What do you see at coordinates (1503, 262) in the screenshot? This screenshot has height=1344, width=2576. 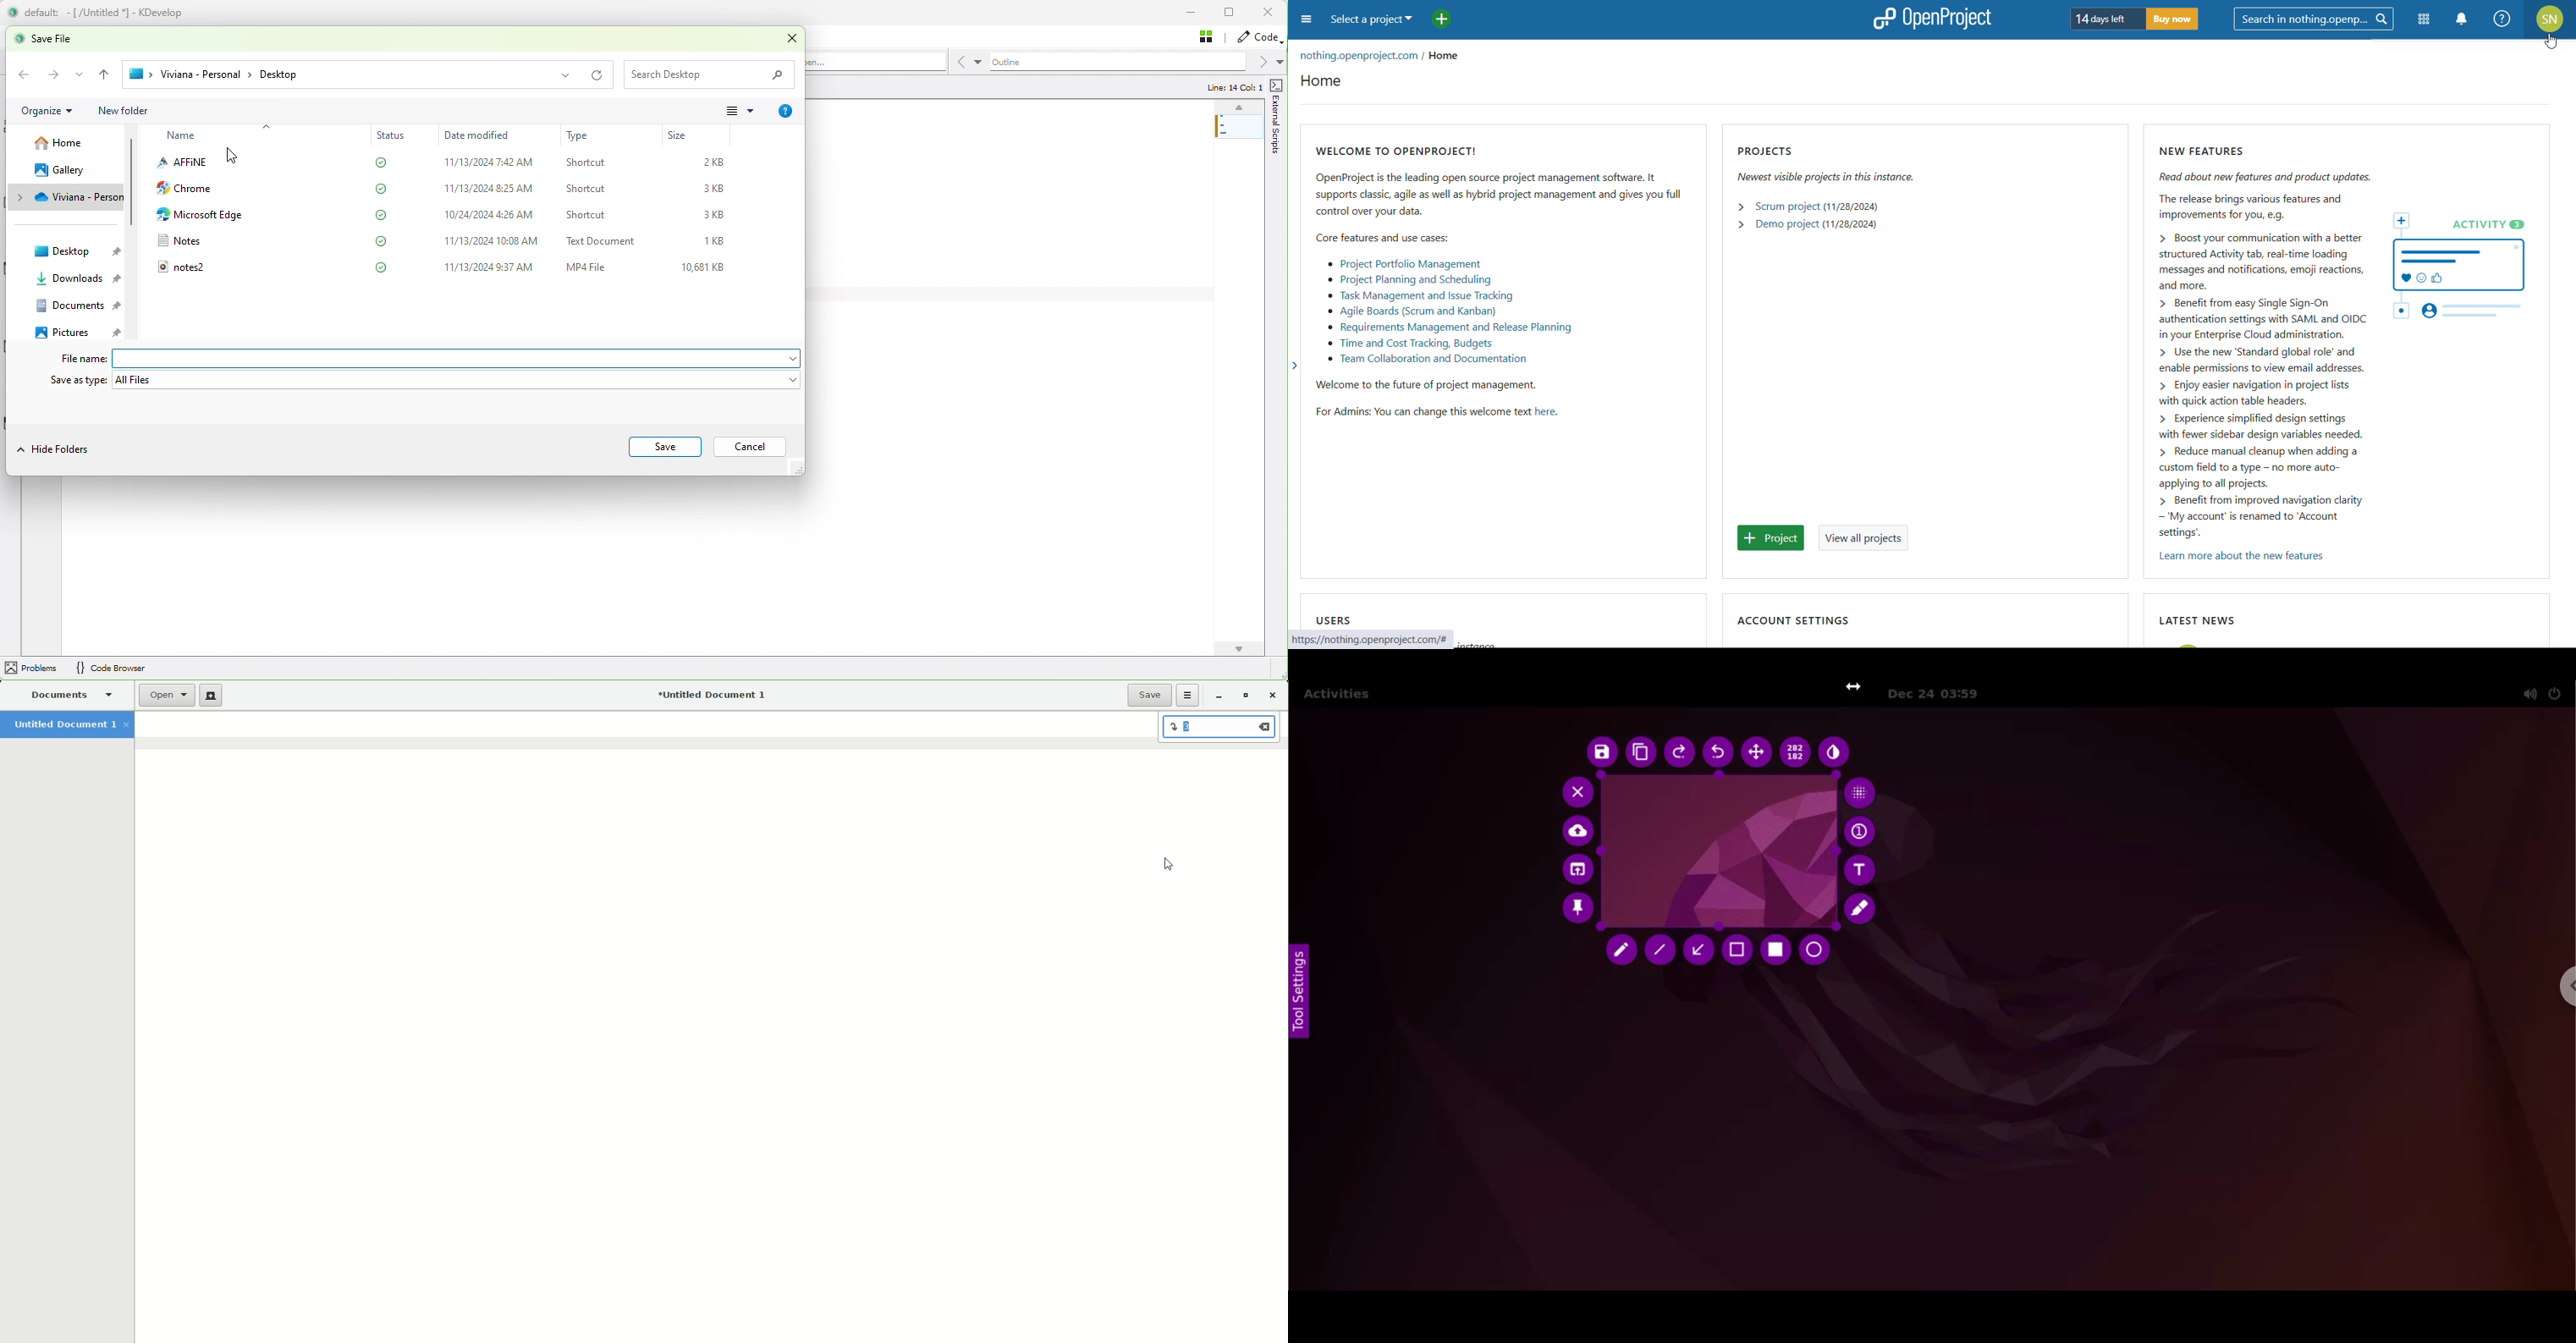 I see `WELCOME TO OPENPROJECT!
OpenProject is the leading open source project management software. It
supports classic, agile as well as hybrid project management and gives you full
control over your data.
Core features and use cases:
« Project Portfolio Management
« Project Planning and Scheduling
© Task Management and Issue Tracking
« Agile Boards (Scrum and Kanban)
« Requirements Management and Release Planning
« Time and Cost Tracking, Budgets
, * Team Collaboration and Documentation
Welcome to the future of project management.` at bounding box center [1503, 262].